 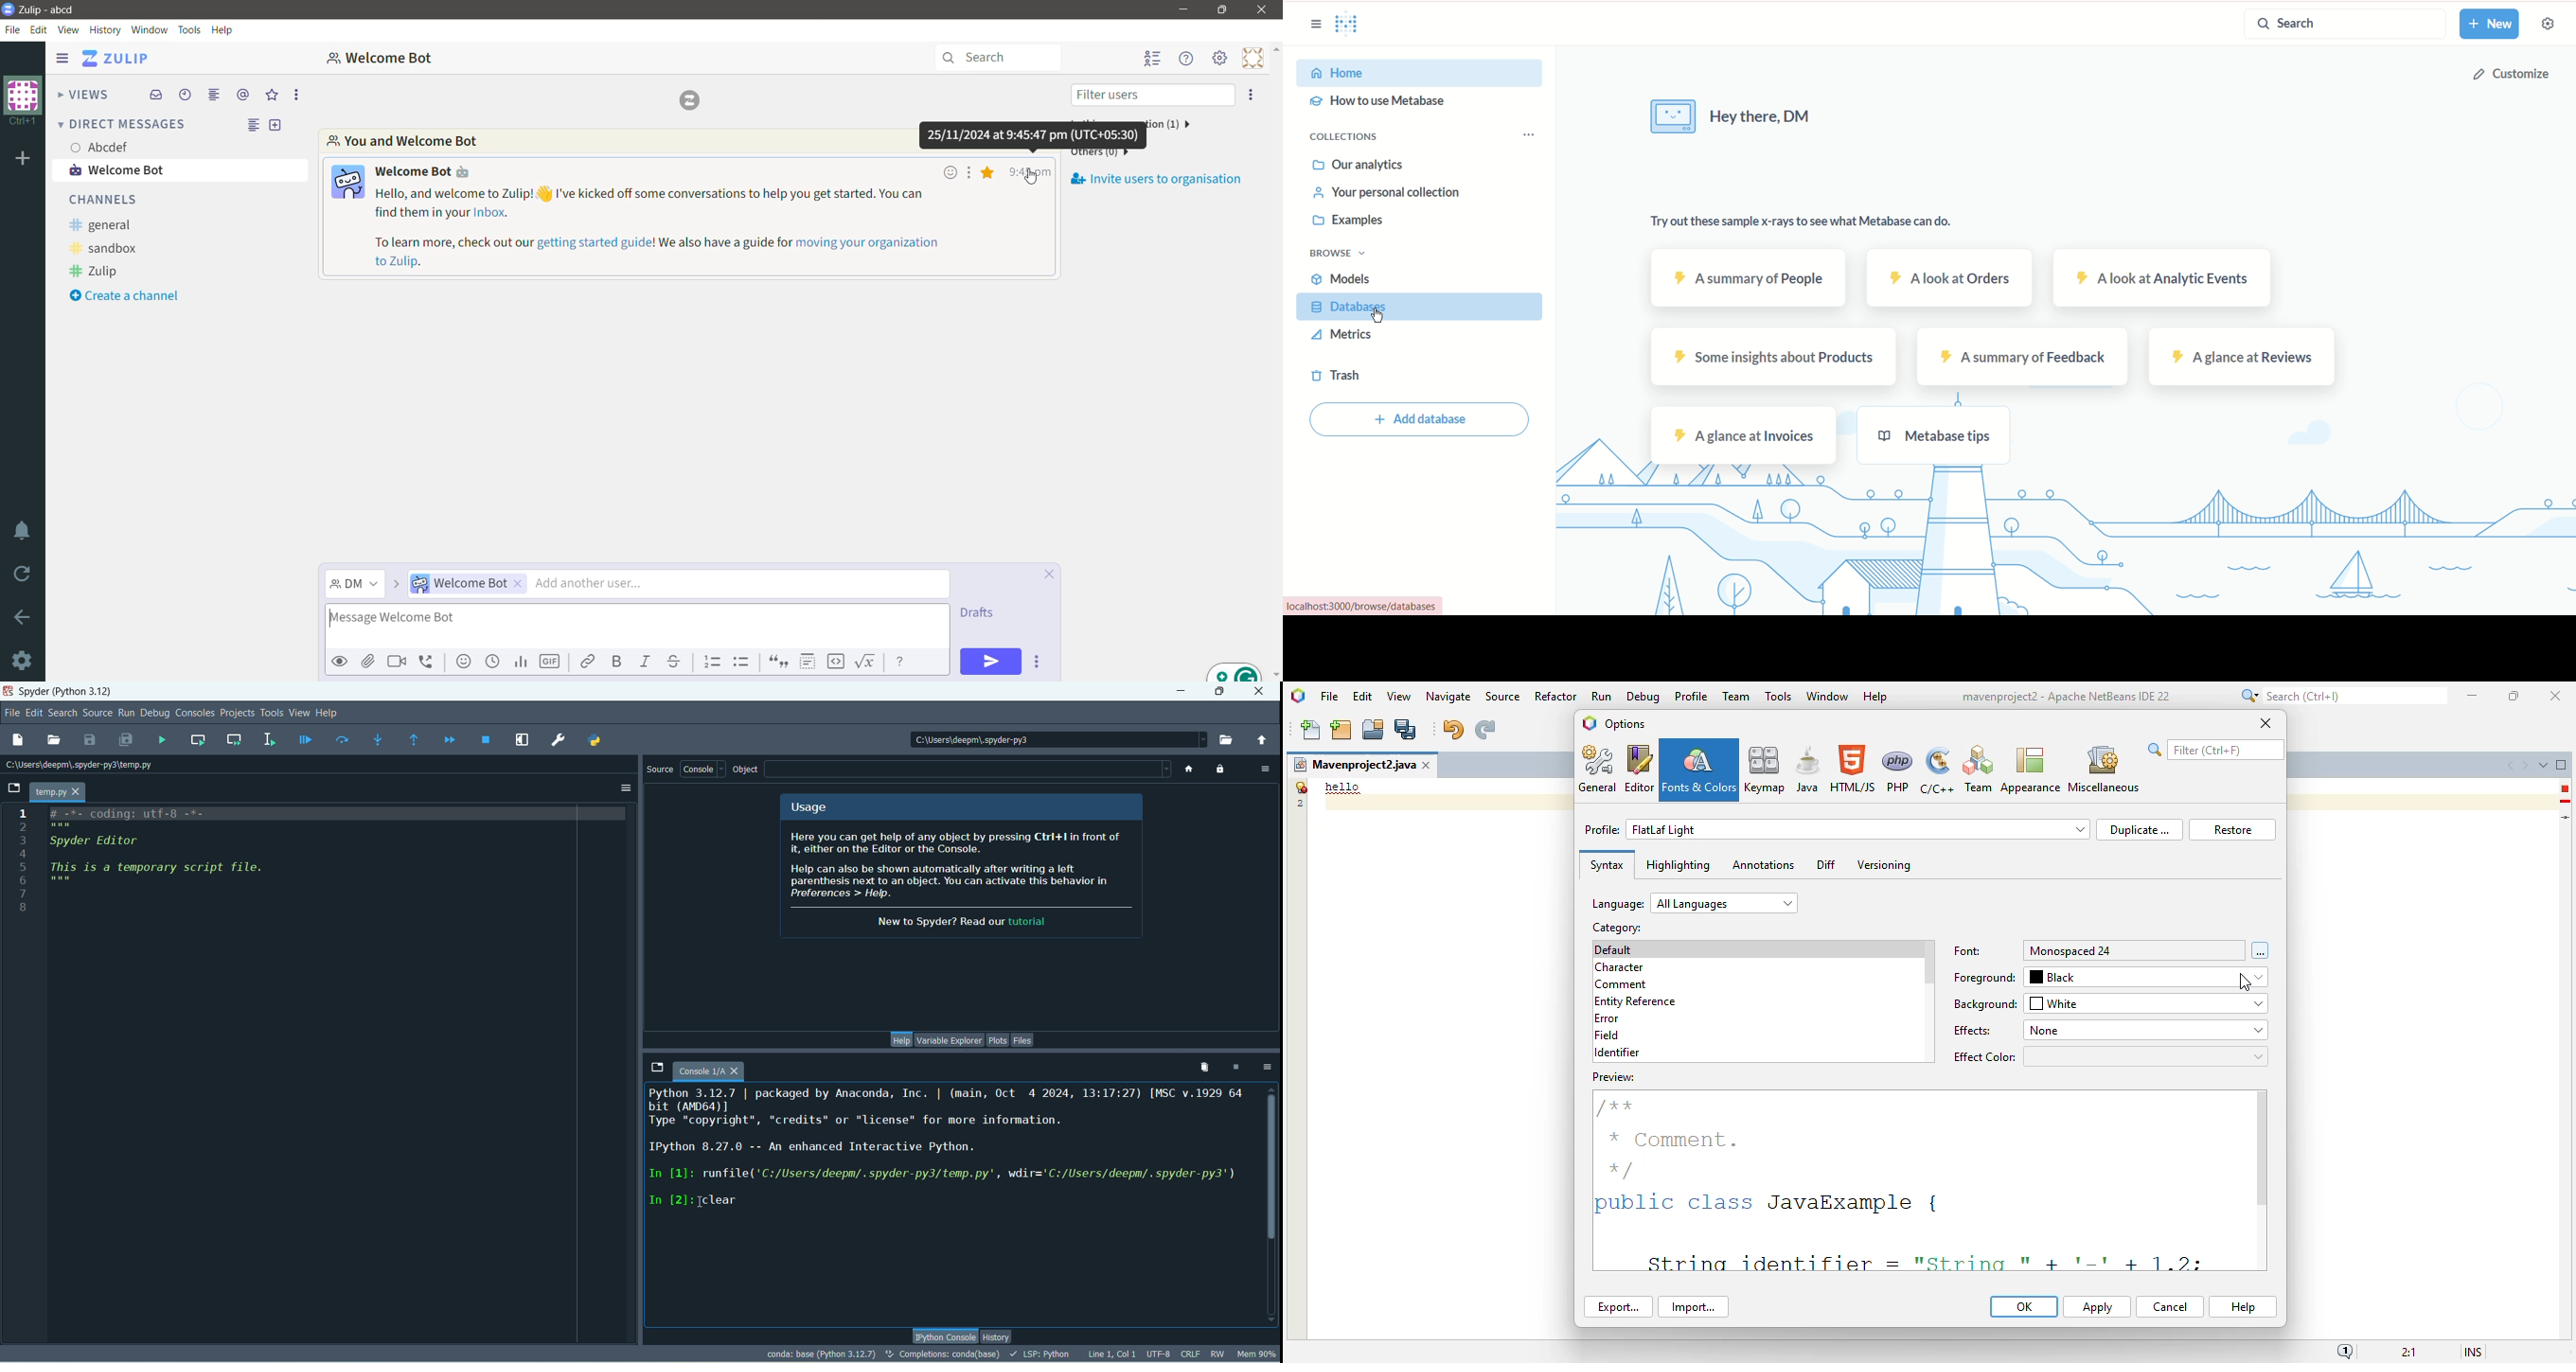 I want to click on Create a Channel, so click(x=130, y=293).